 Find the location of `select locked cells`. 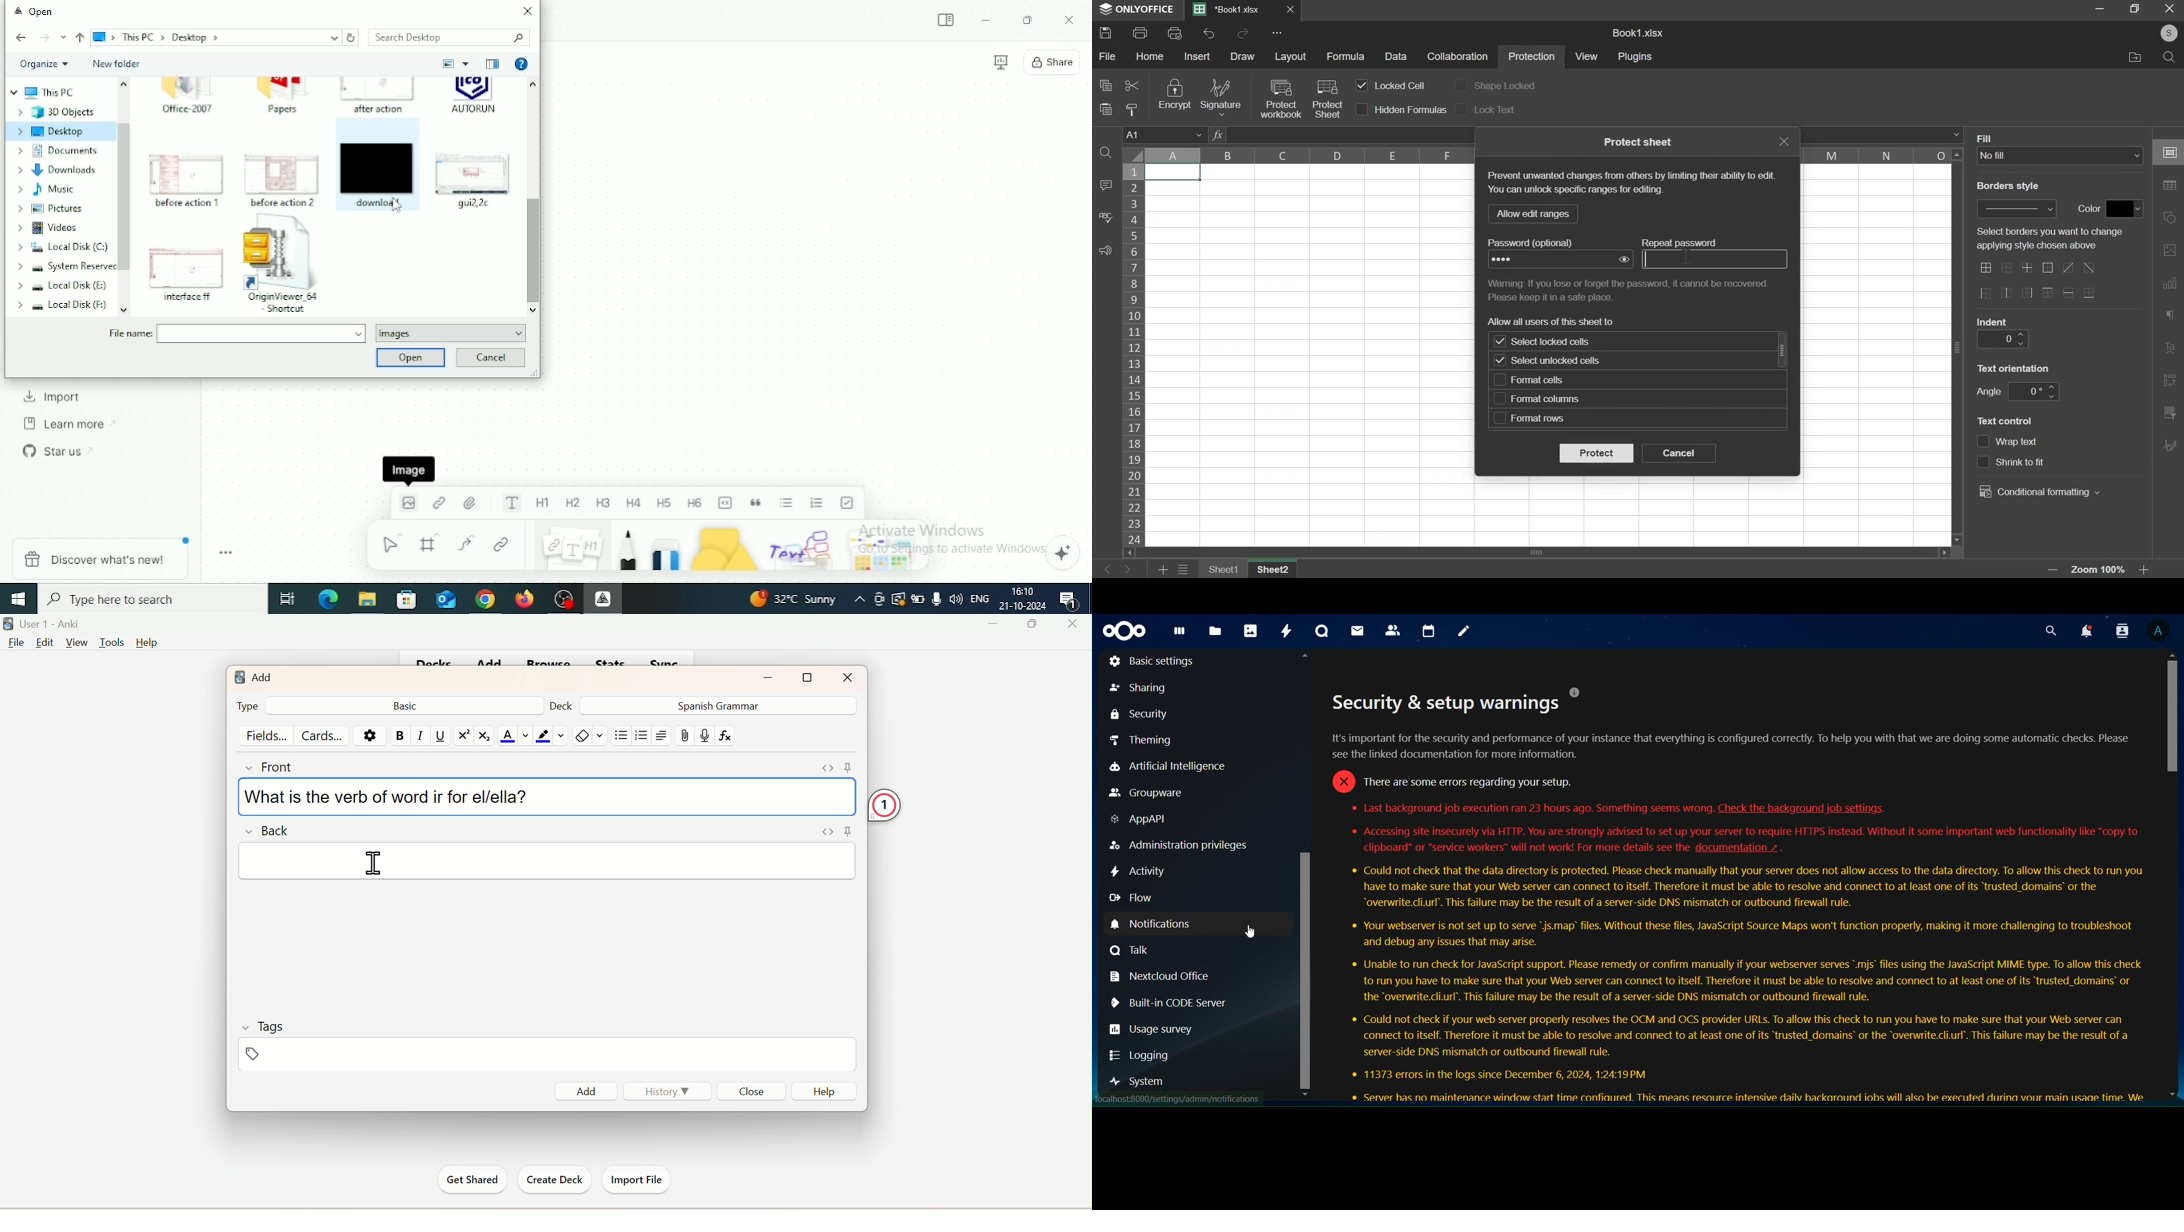

select locked cells is located at coordinates (1561, 342).